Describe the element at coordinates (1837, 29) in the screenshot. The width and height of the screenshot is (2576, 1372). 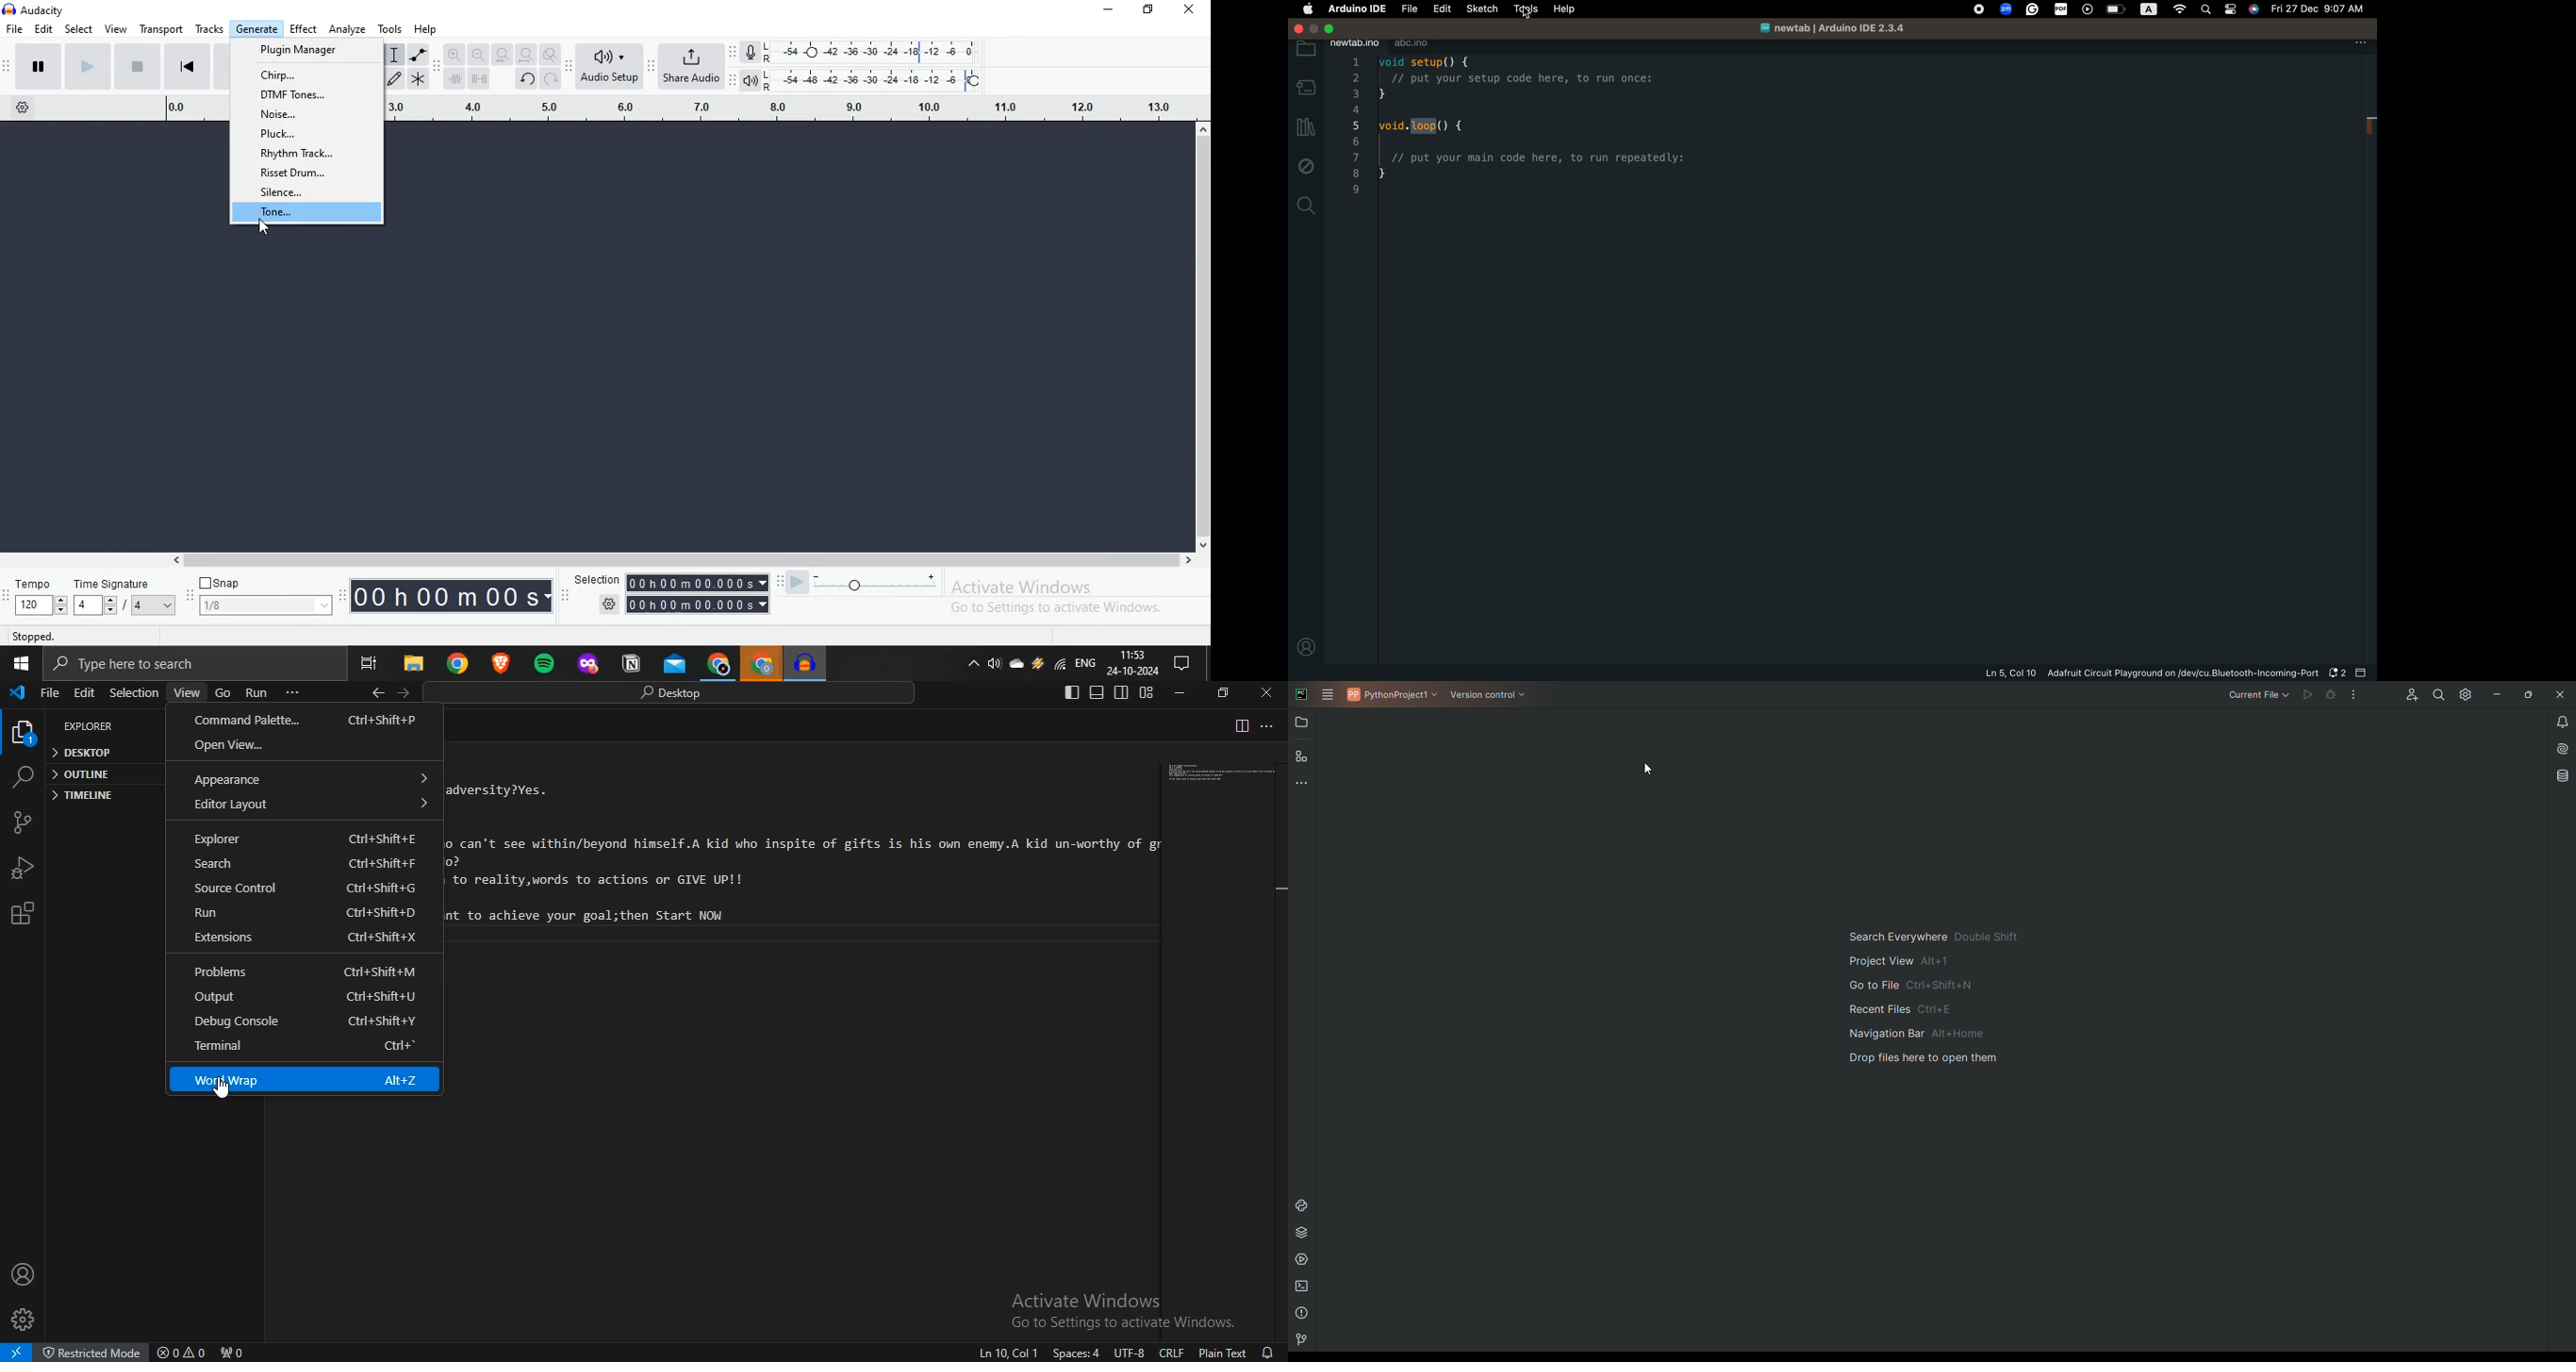
I see `newtab | Arduino IDE 2.3.4` at that location.